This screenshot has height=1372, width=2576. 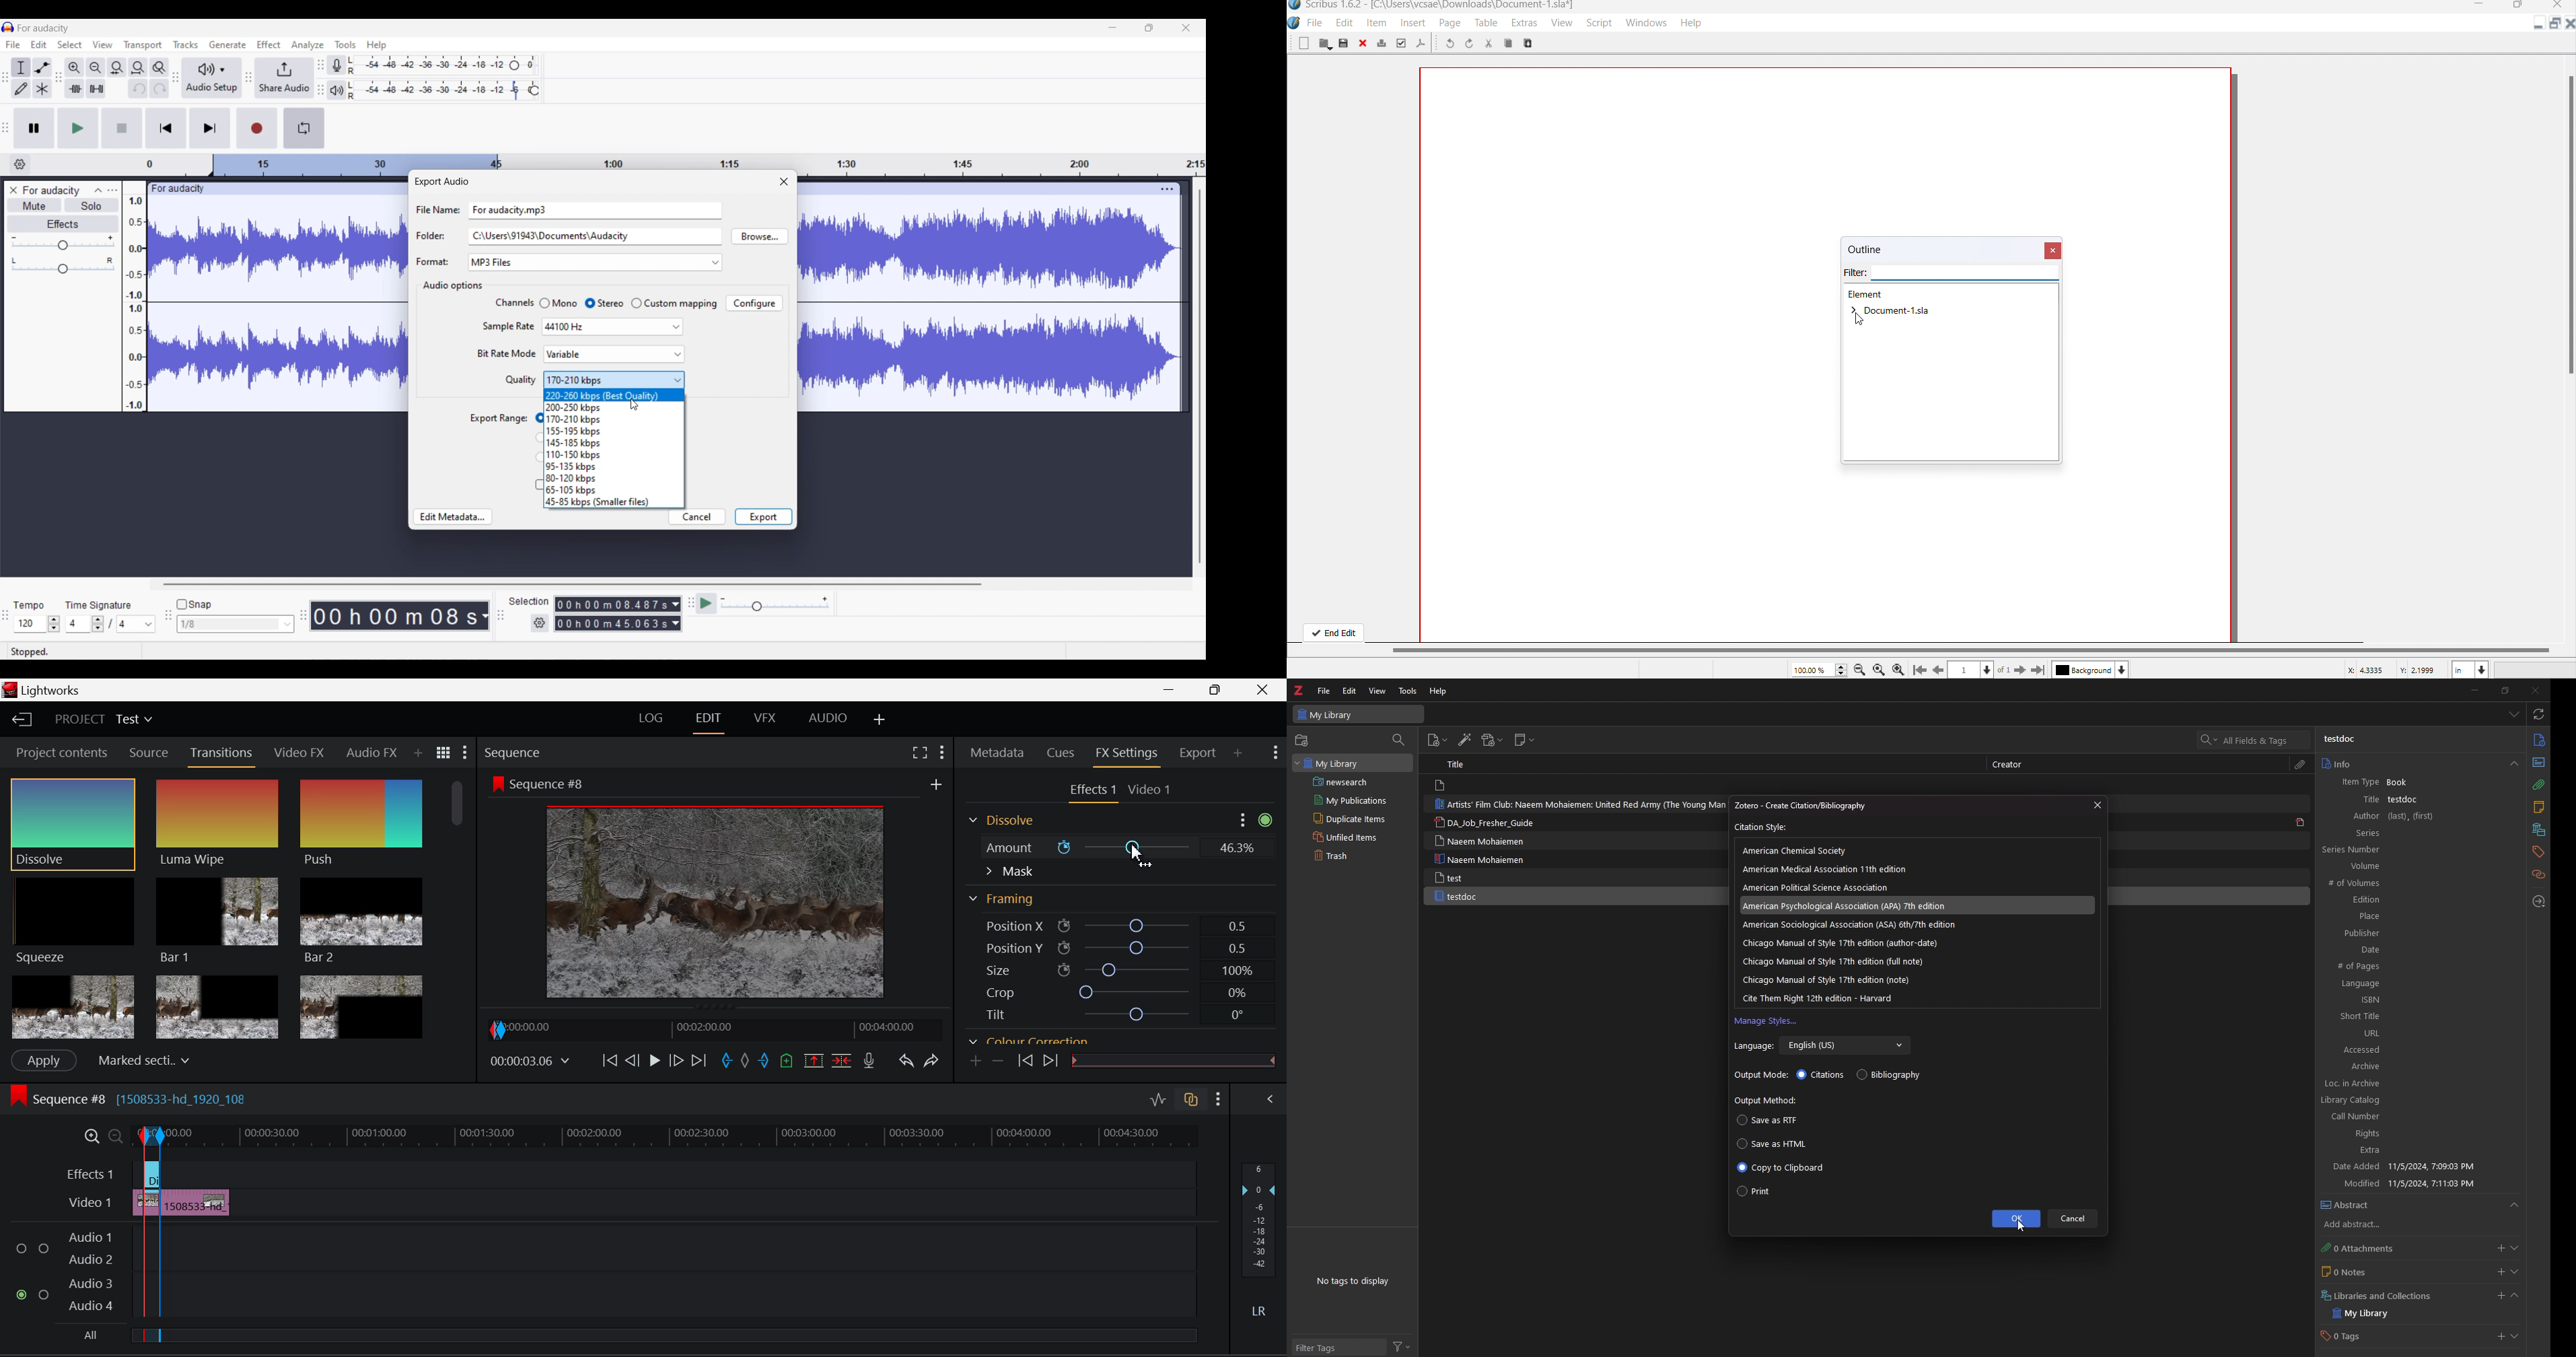 I want to click on Playback meter, so click(x=336, y=90).